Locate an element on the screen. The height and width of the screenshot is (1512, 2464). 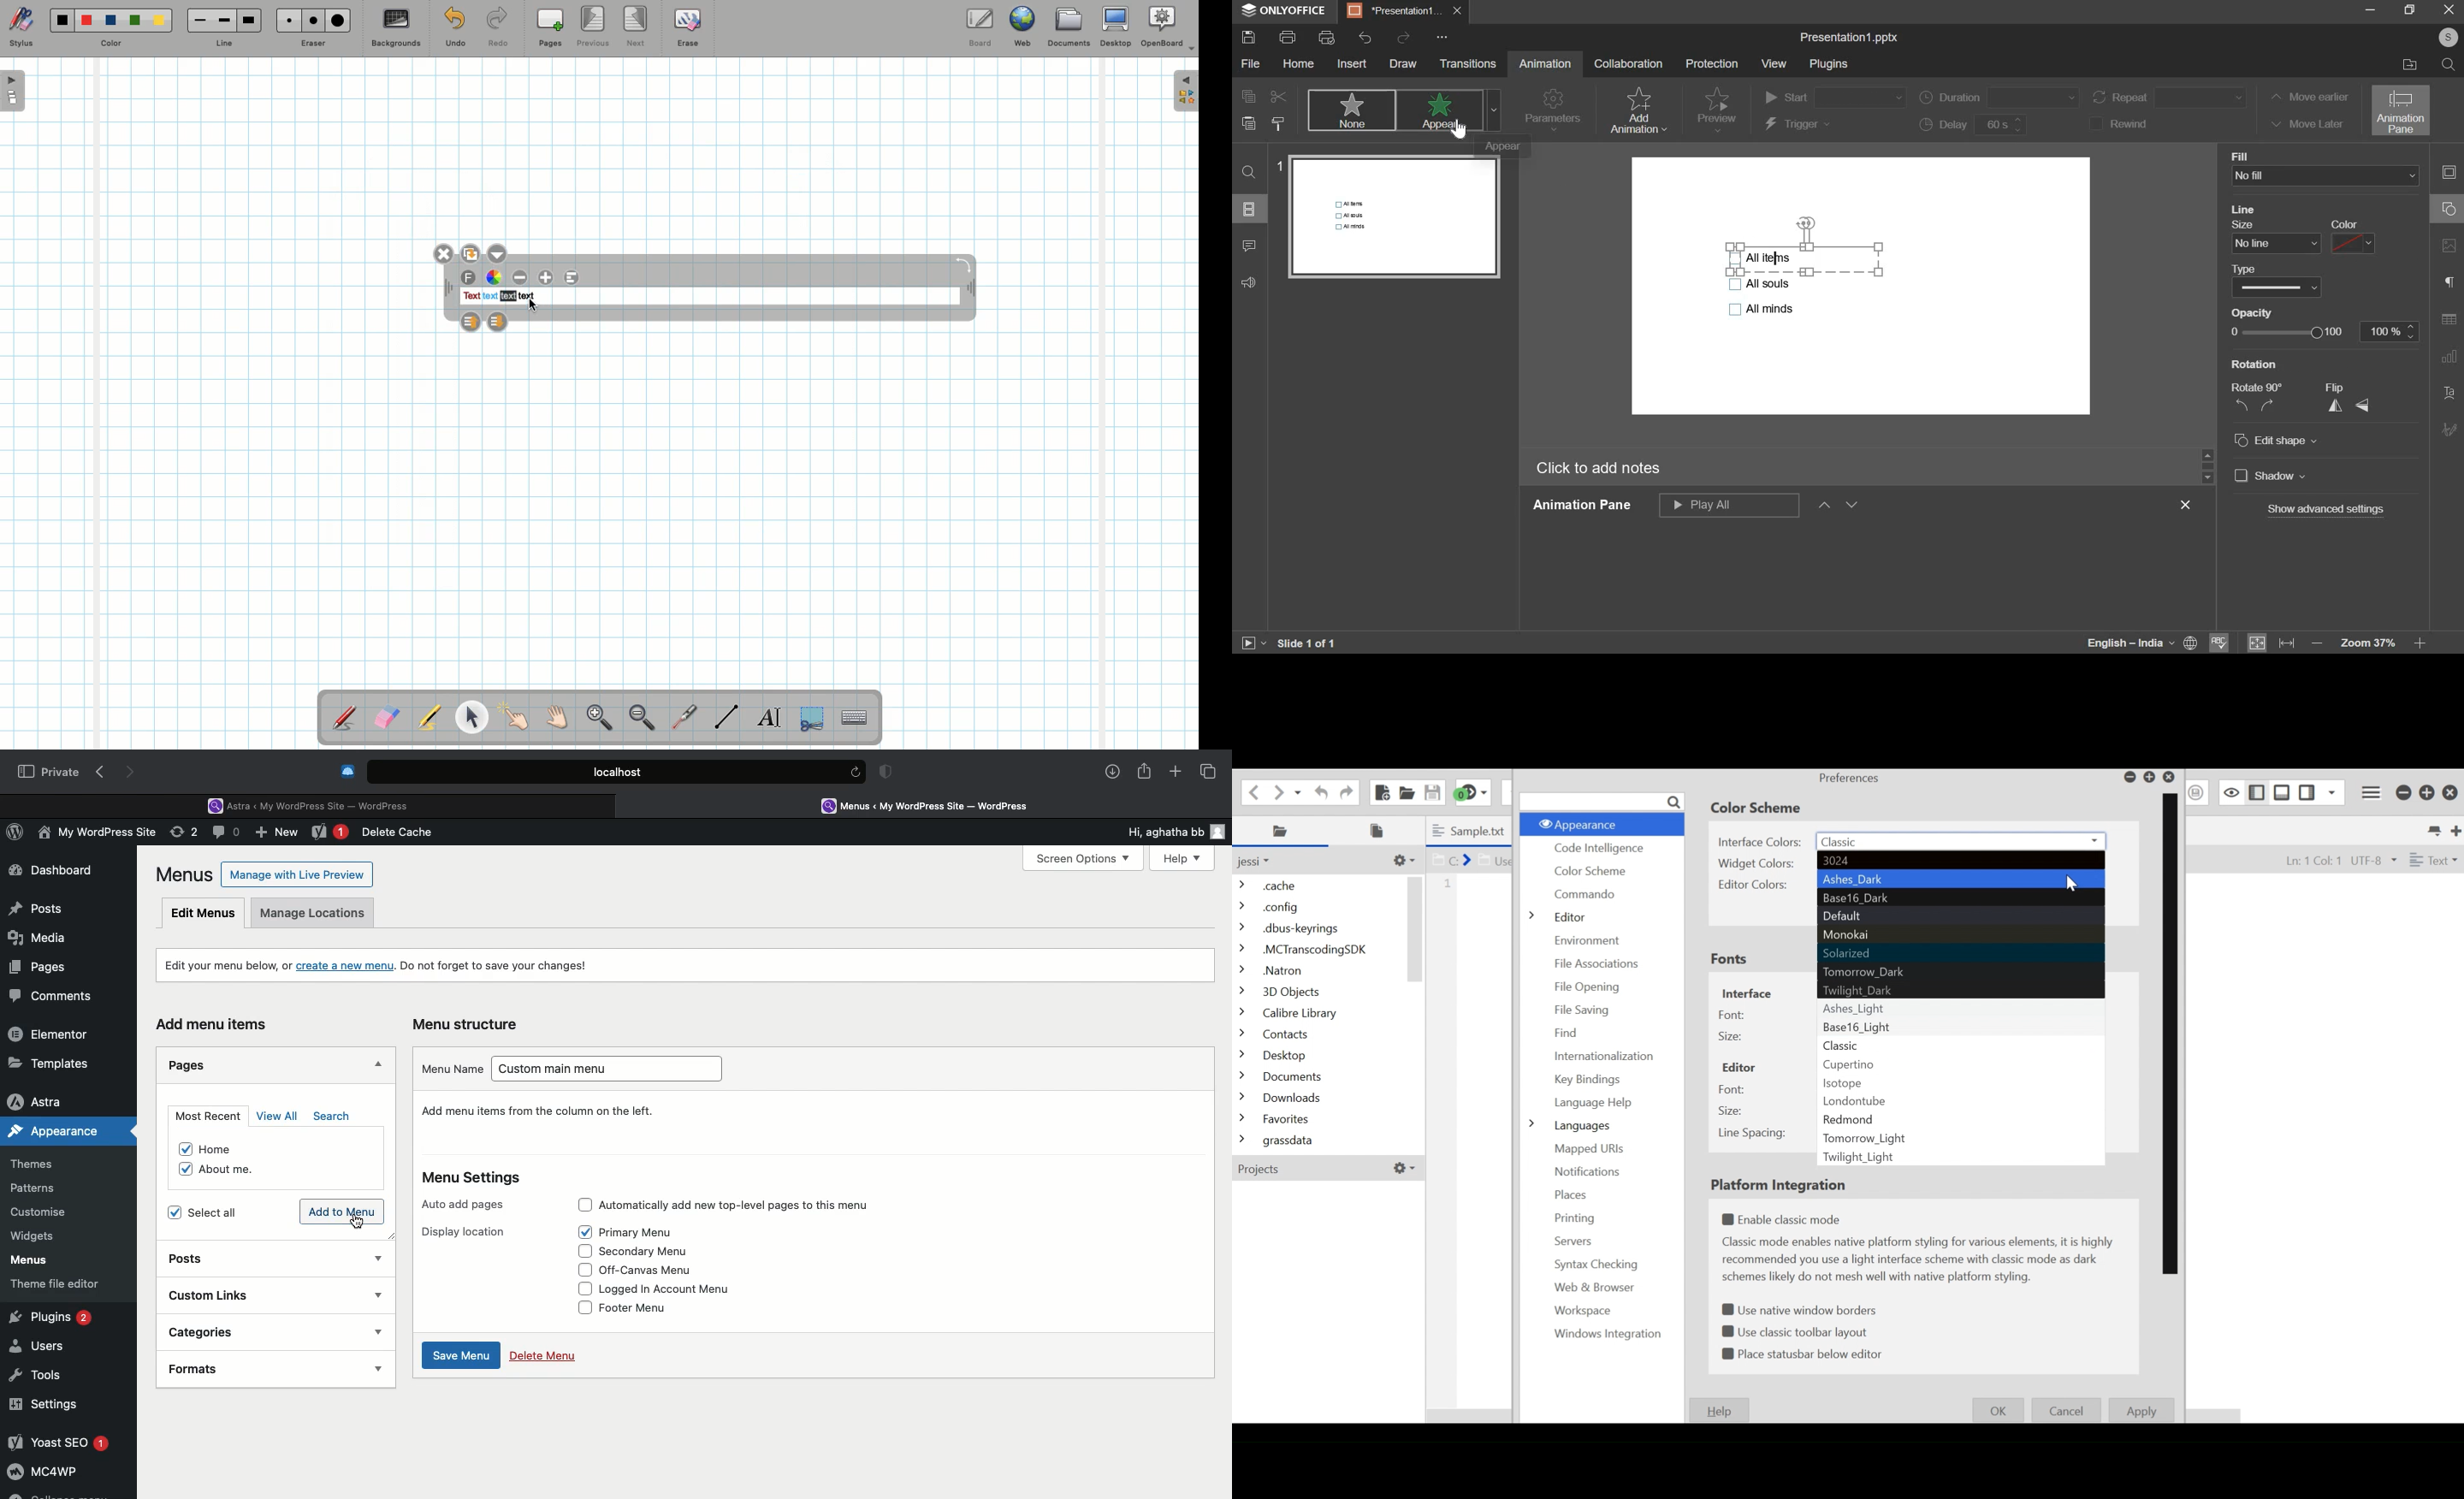
Customize is located at coordinates (1402, 860).